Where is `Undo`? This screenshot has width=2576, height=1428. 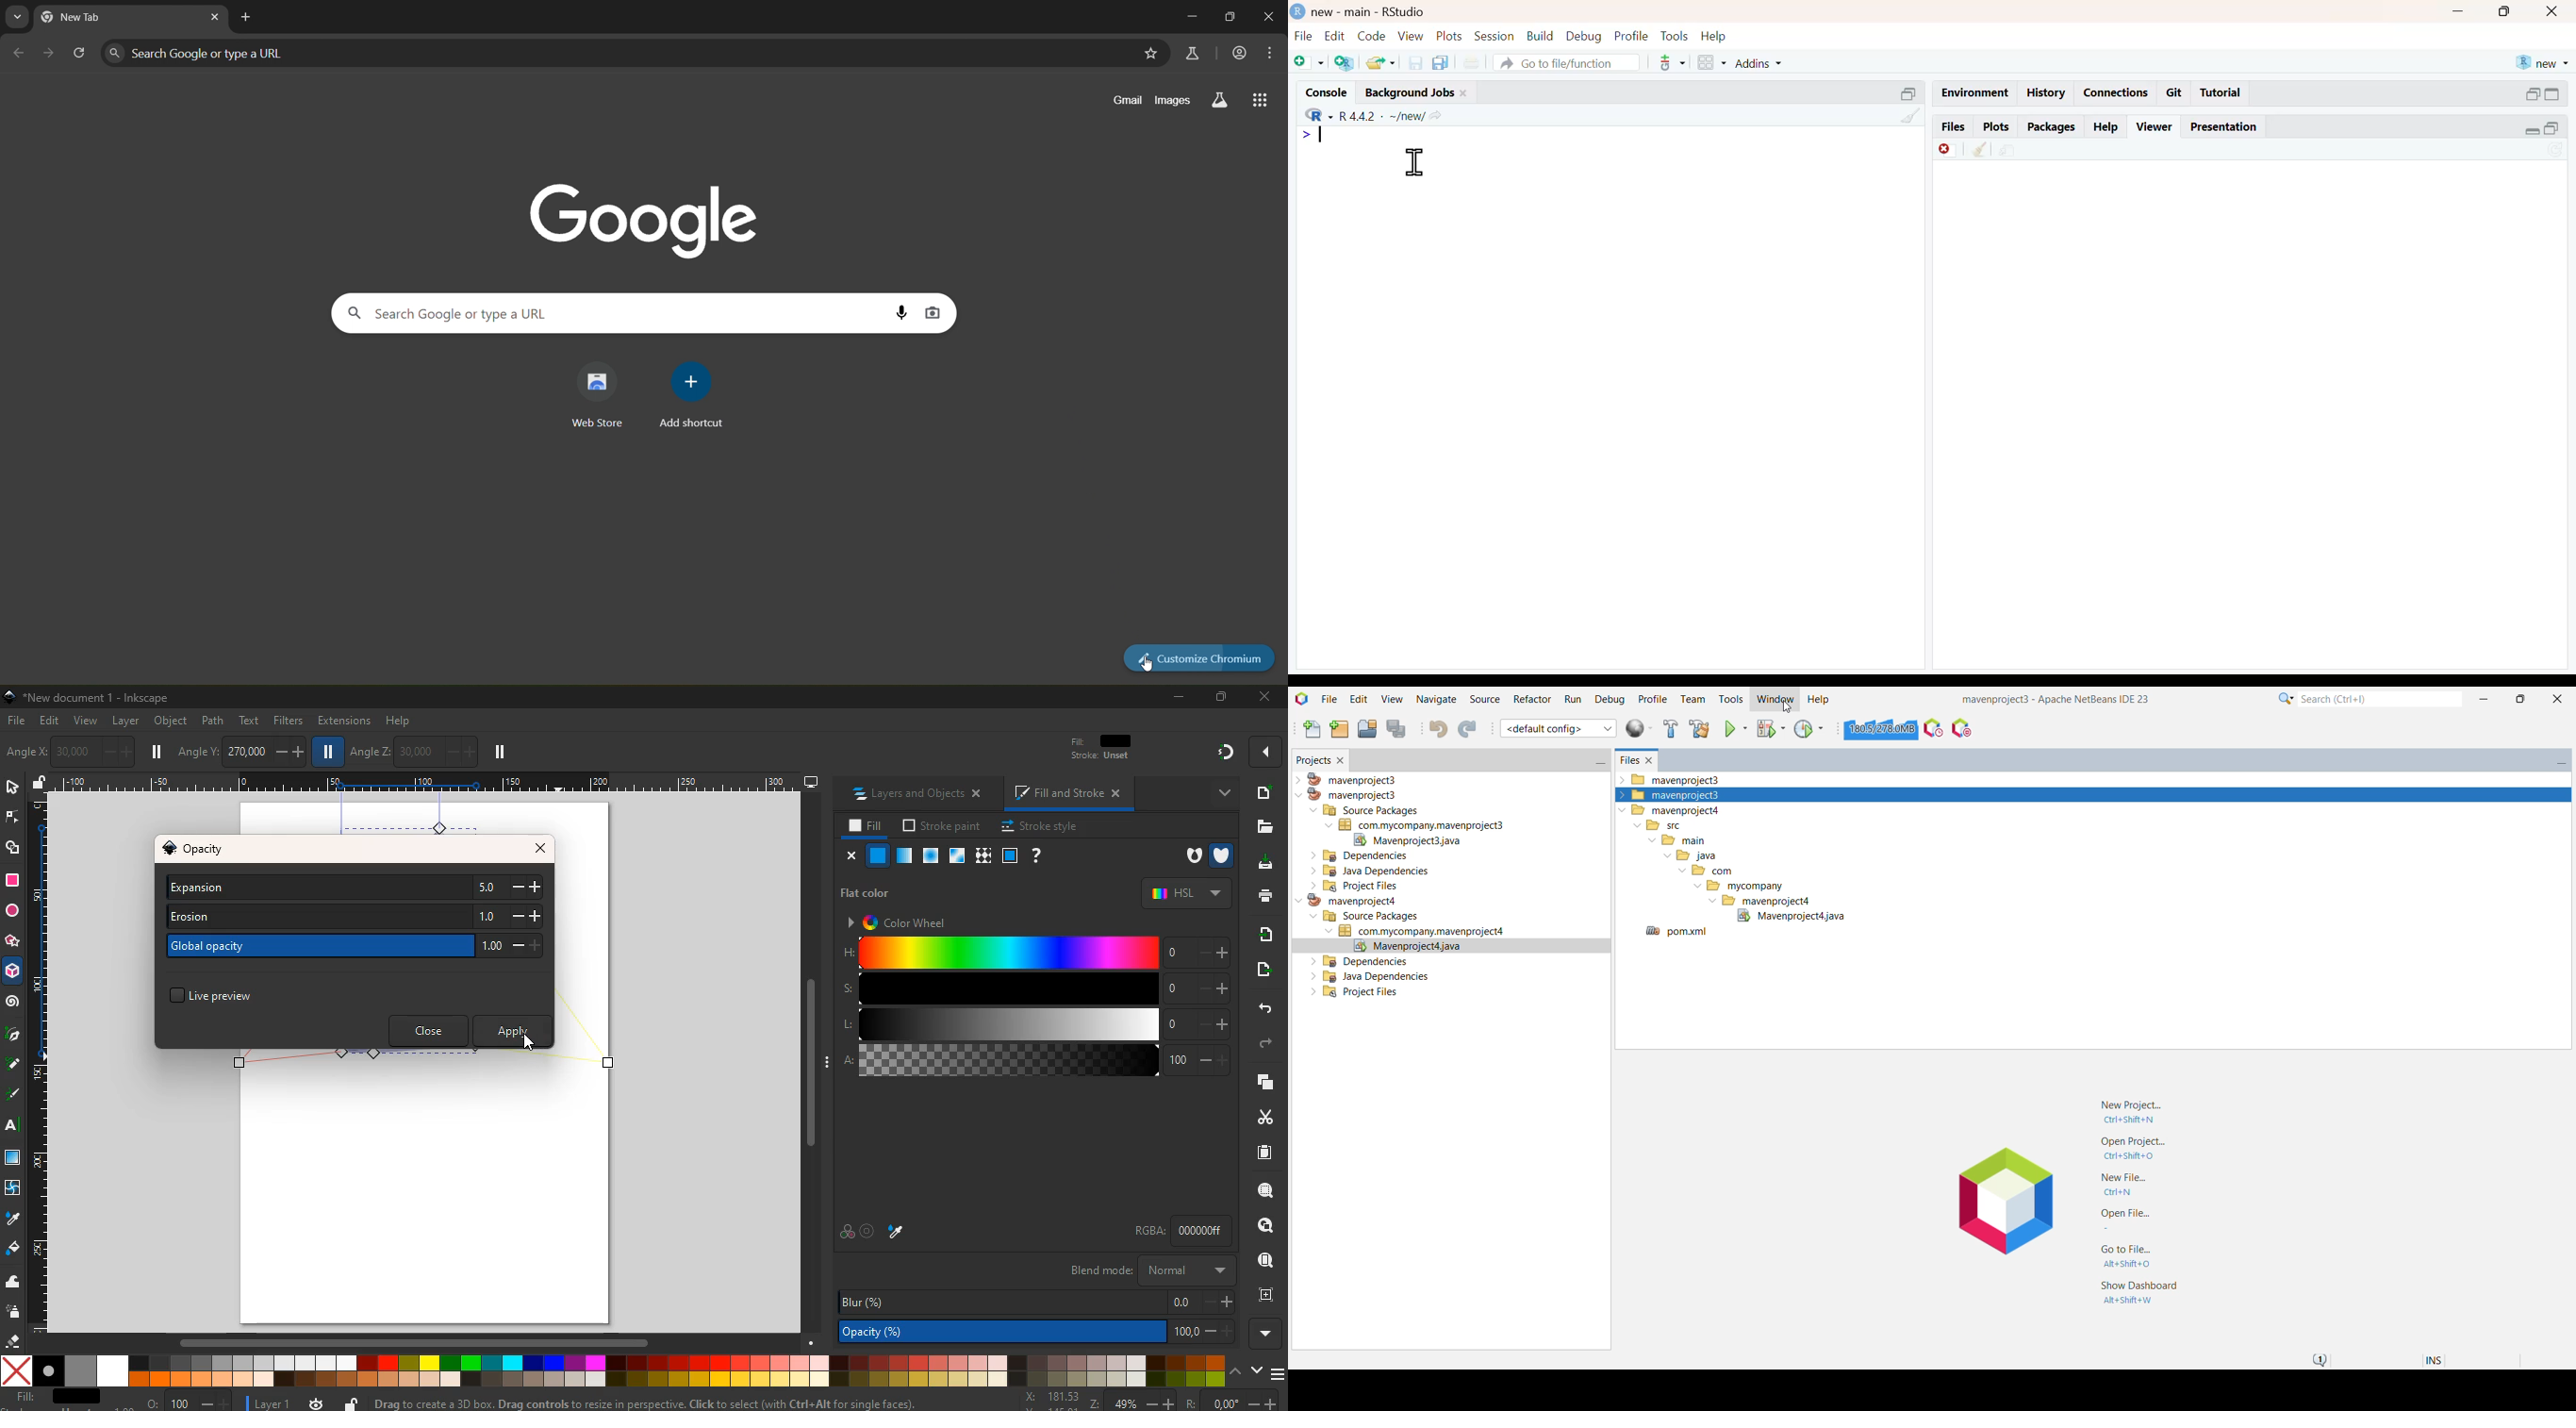 Undo is located at coordinates (1438, 728).